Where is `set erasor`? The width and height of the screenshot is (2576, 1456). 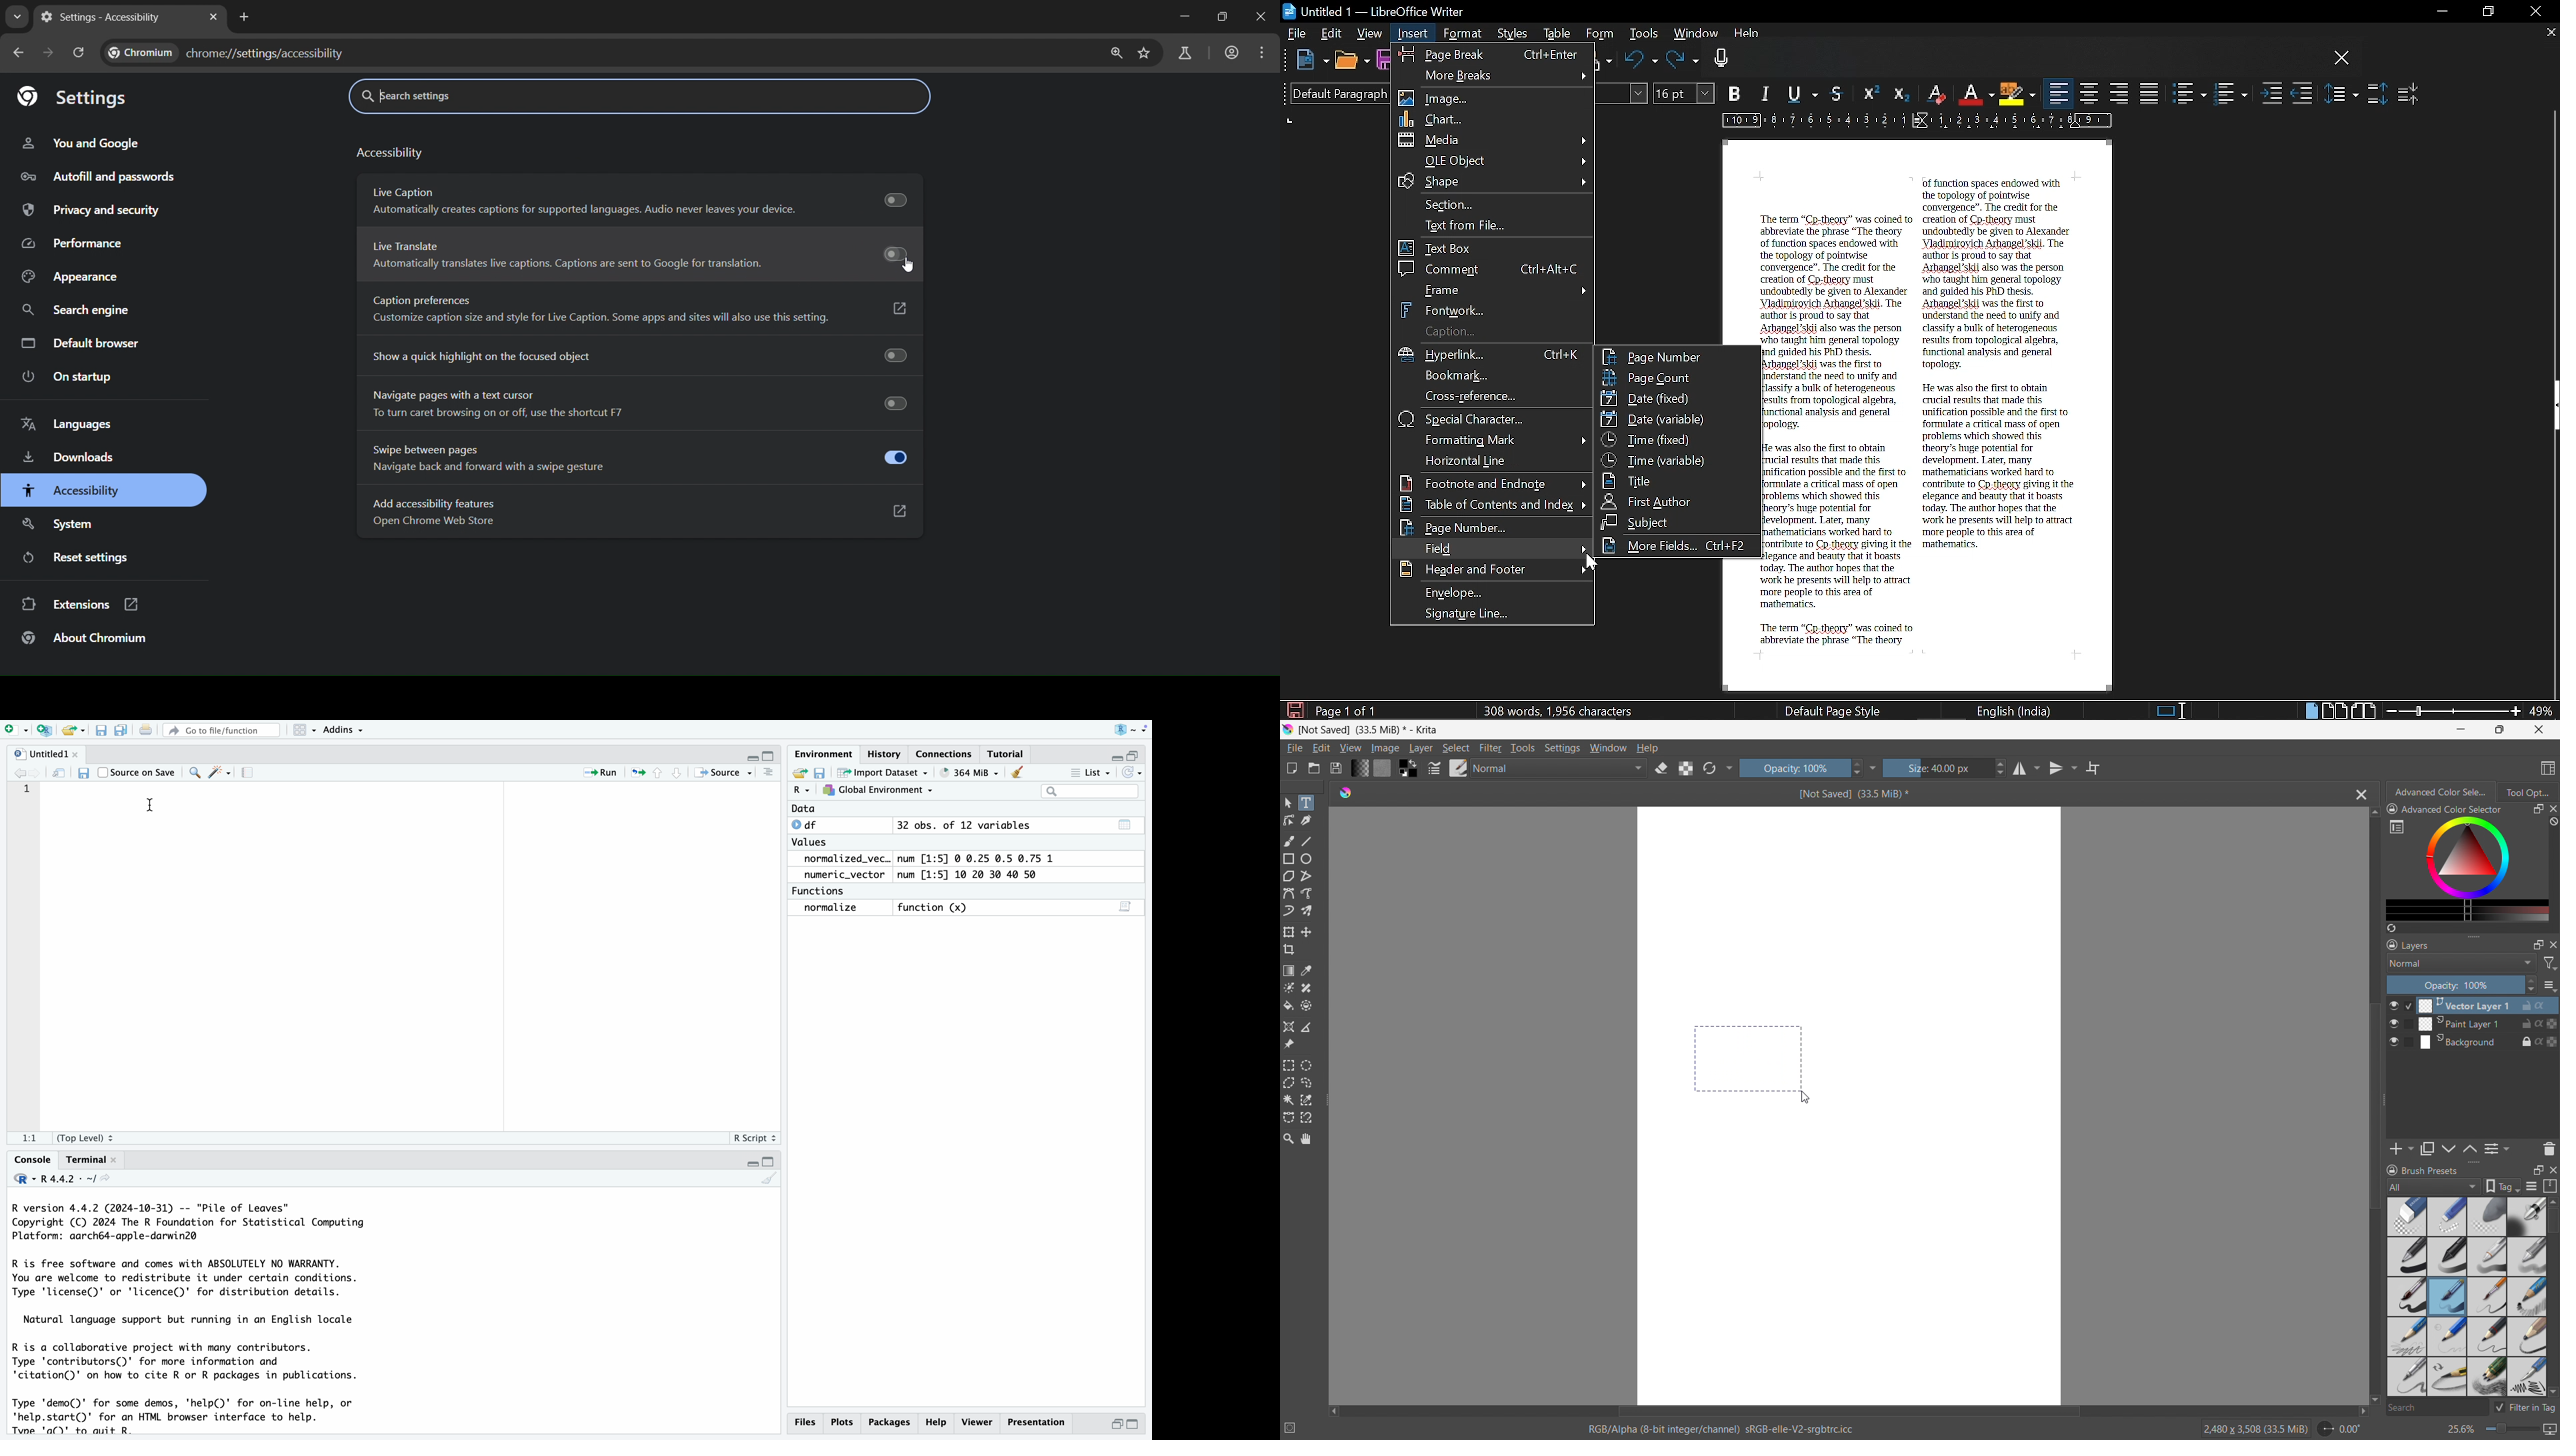
set erasor is located at coordinates (1661, 769).